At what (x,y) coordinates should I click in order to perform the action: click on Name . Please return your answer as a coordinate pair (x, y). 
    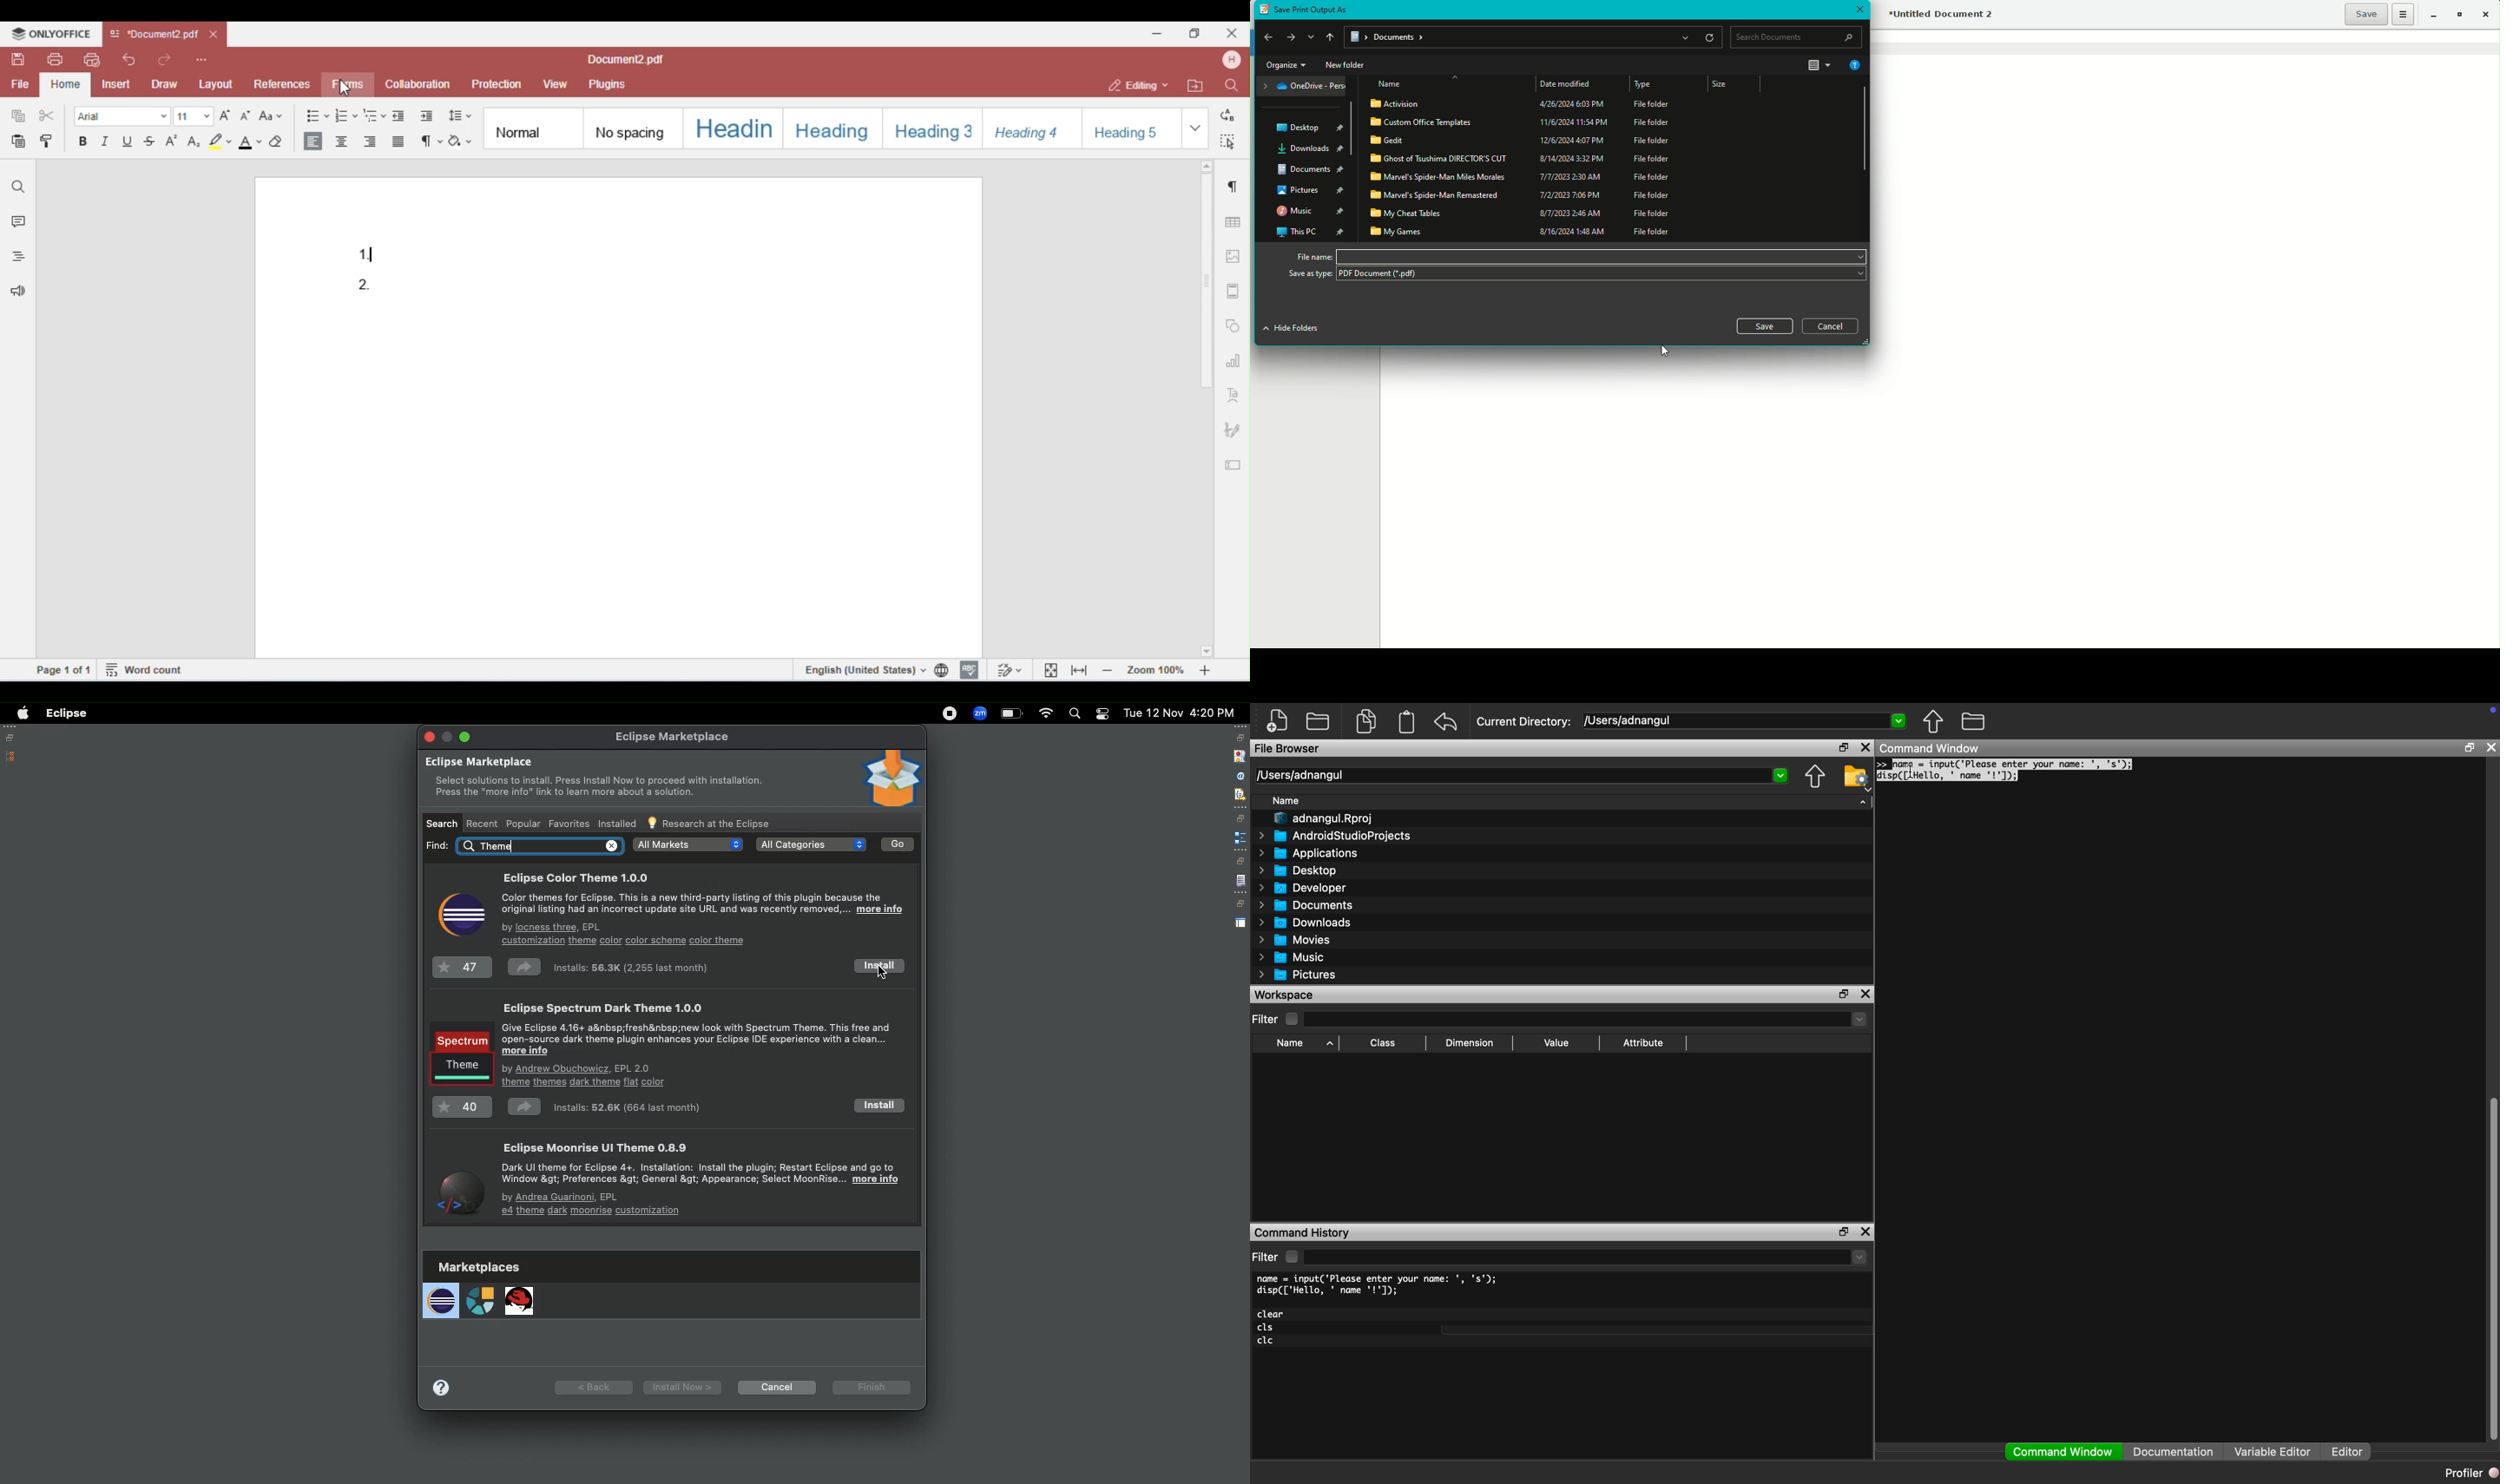
    Looking at the image, I should click on (1303, 1044).